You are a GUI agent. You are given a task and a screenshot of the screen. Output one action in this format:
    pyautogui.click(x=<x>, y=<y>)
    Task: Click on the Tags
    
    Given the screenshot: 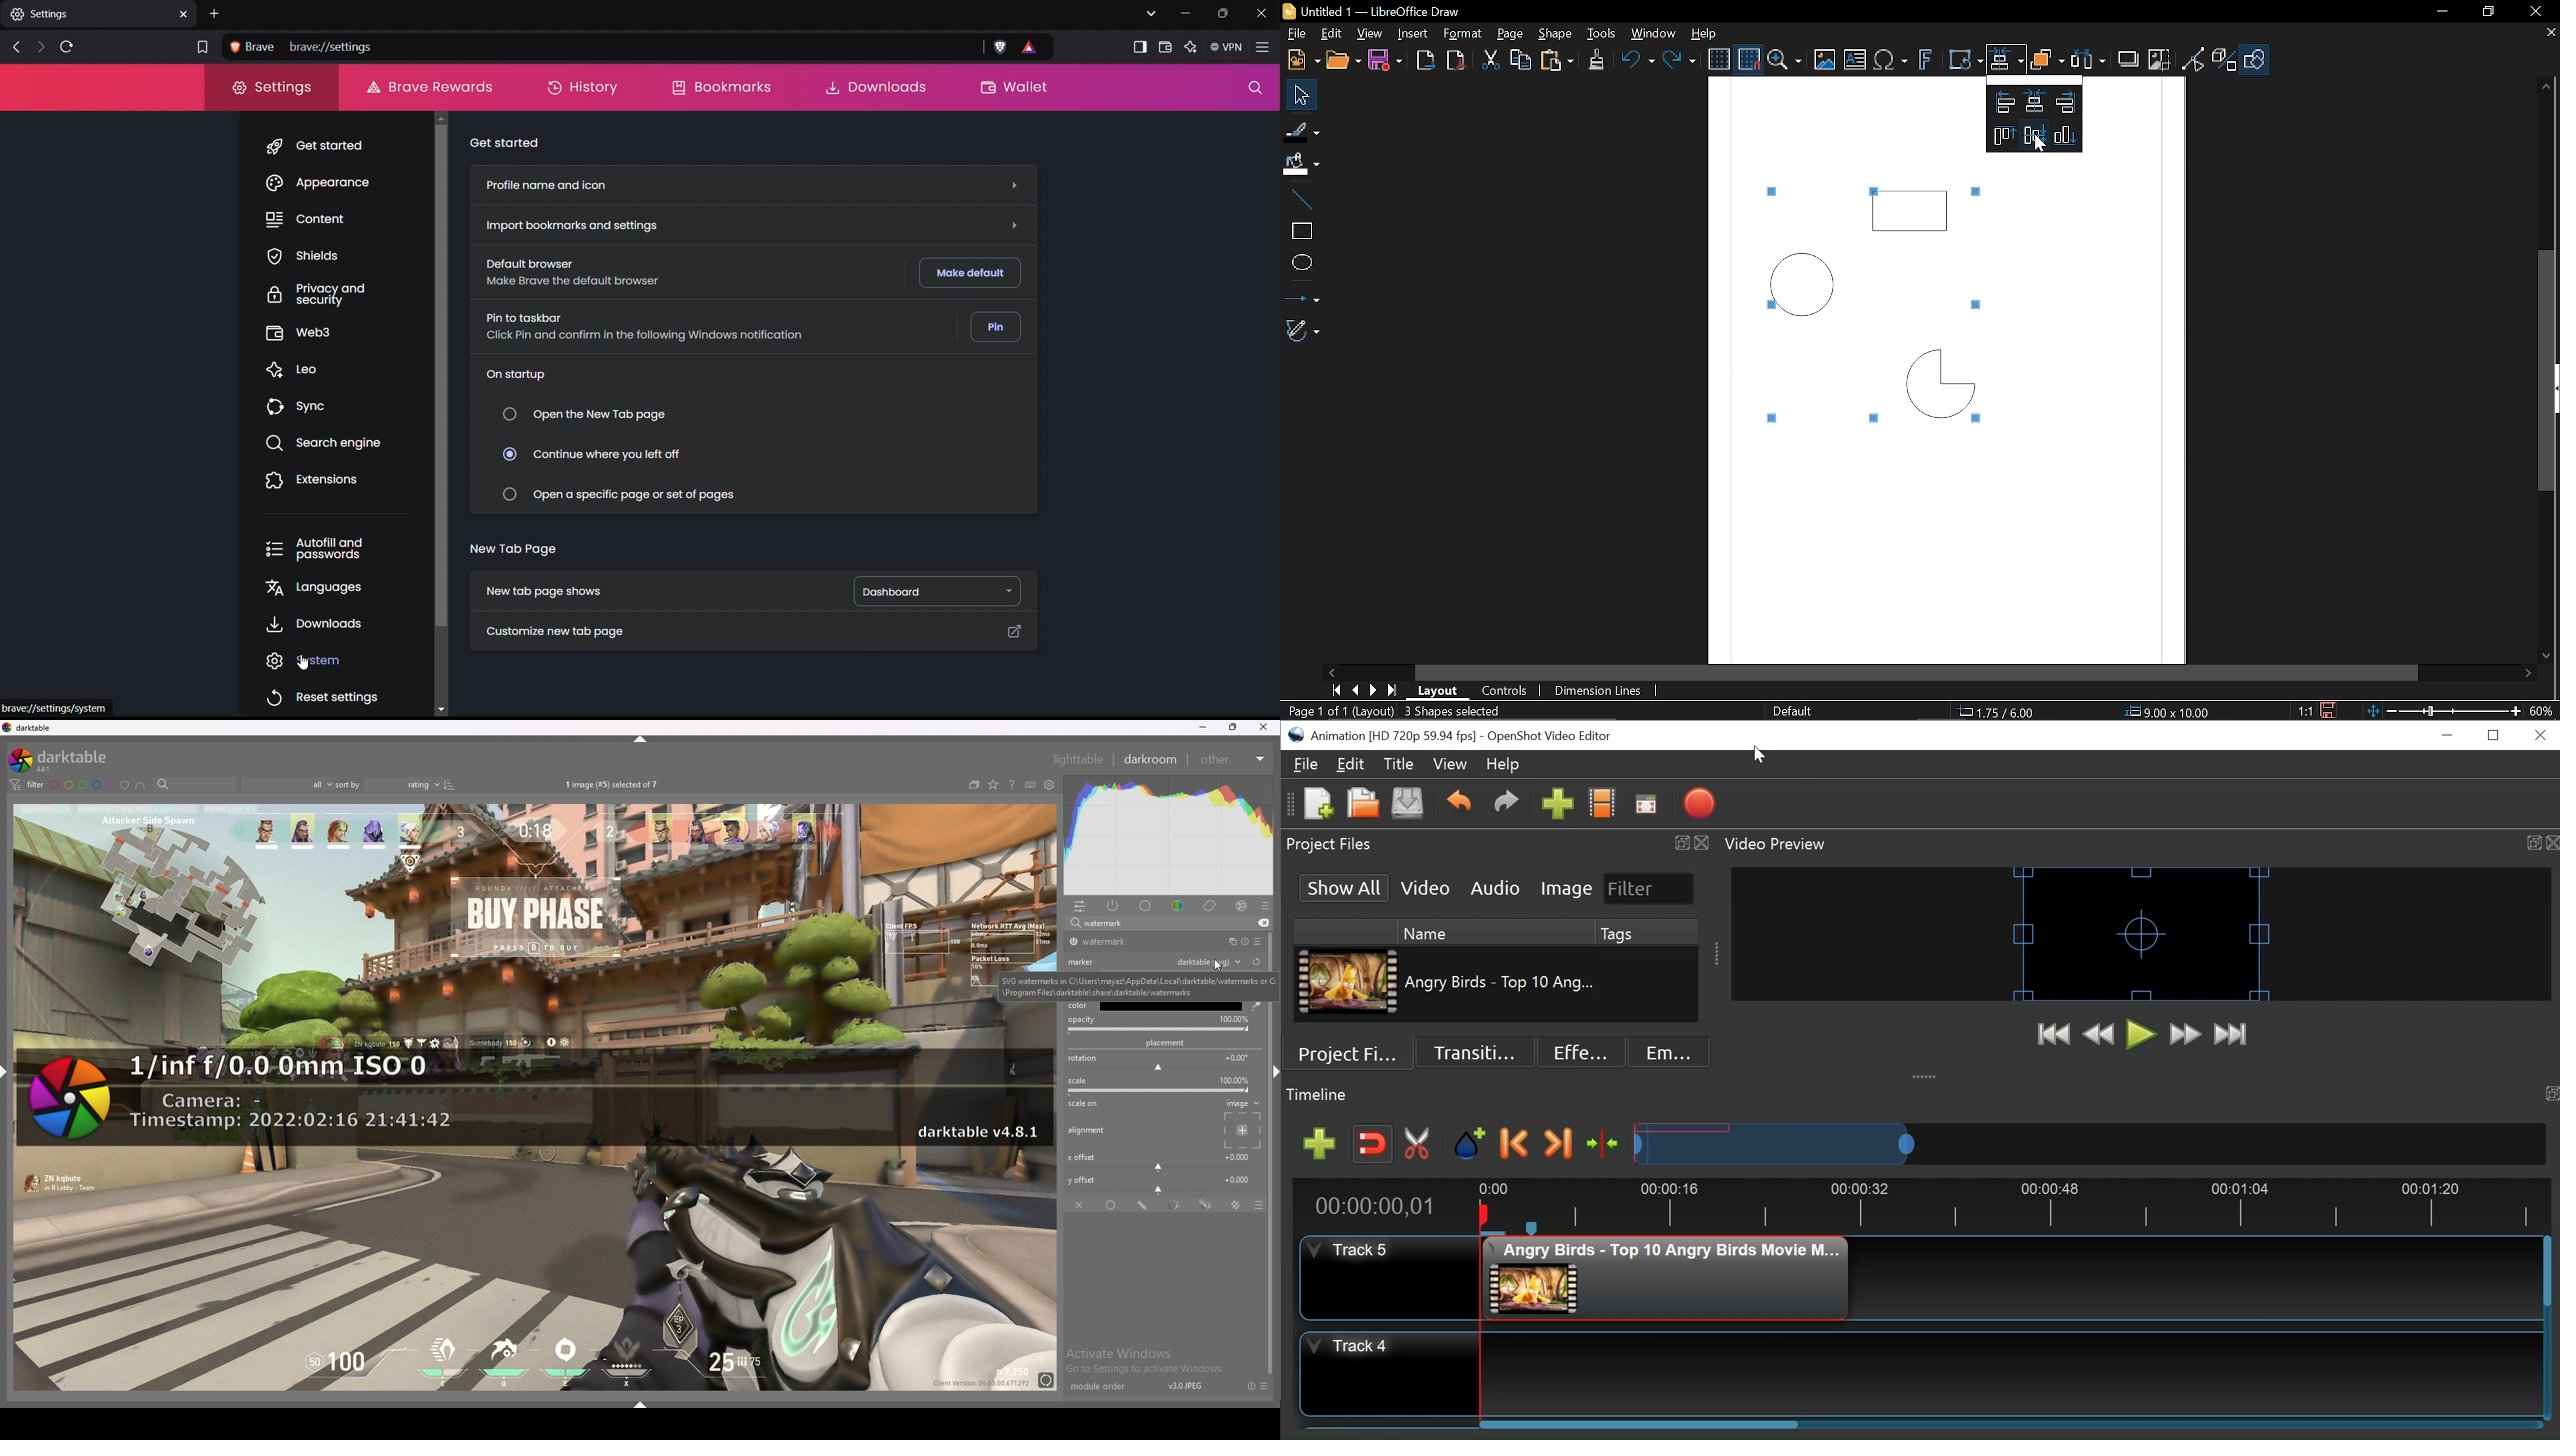 What is the action you would take?
    pyautogui.click(x=1647, y=933)
    